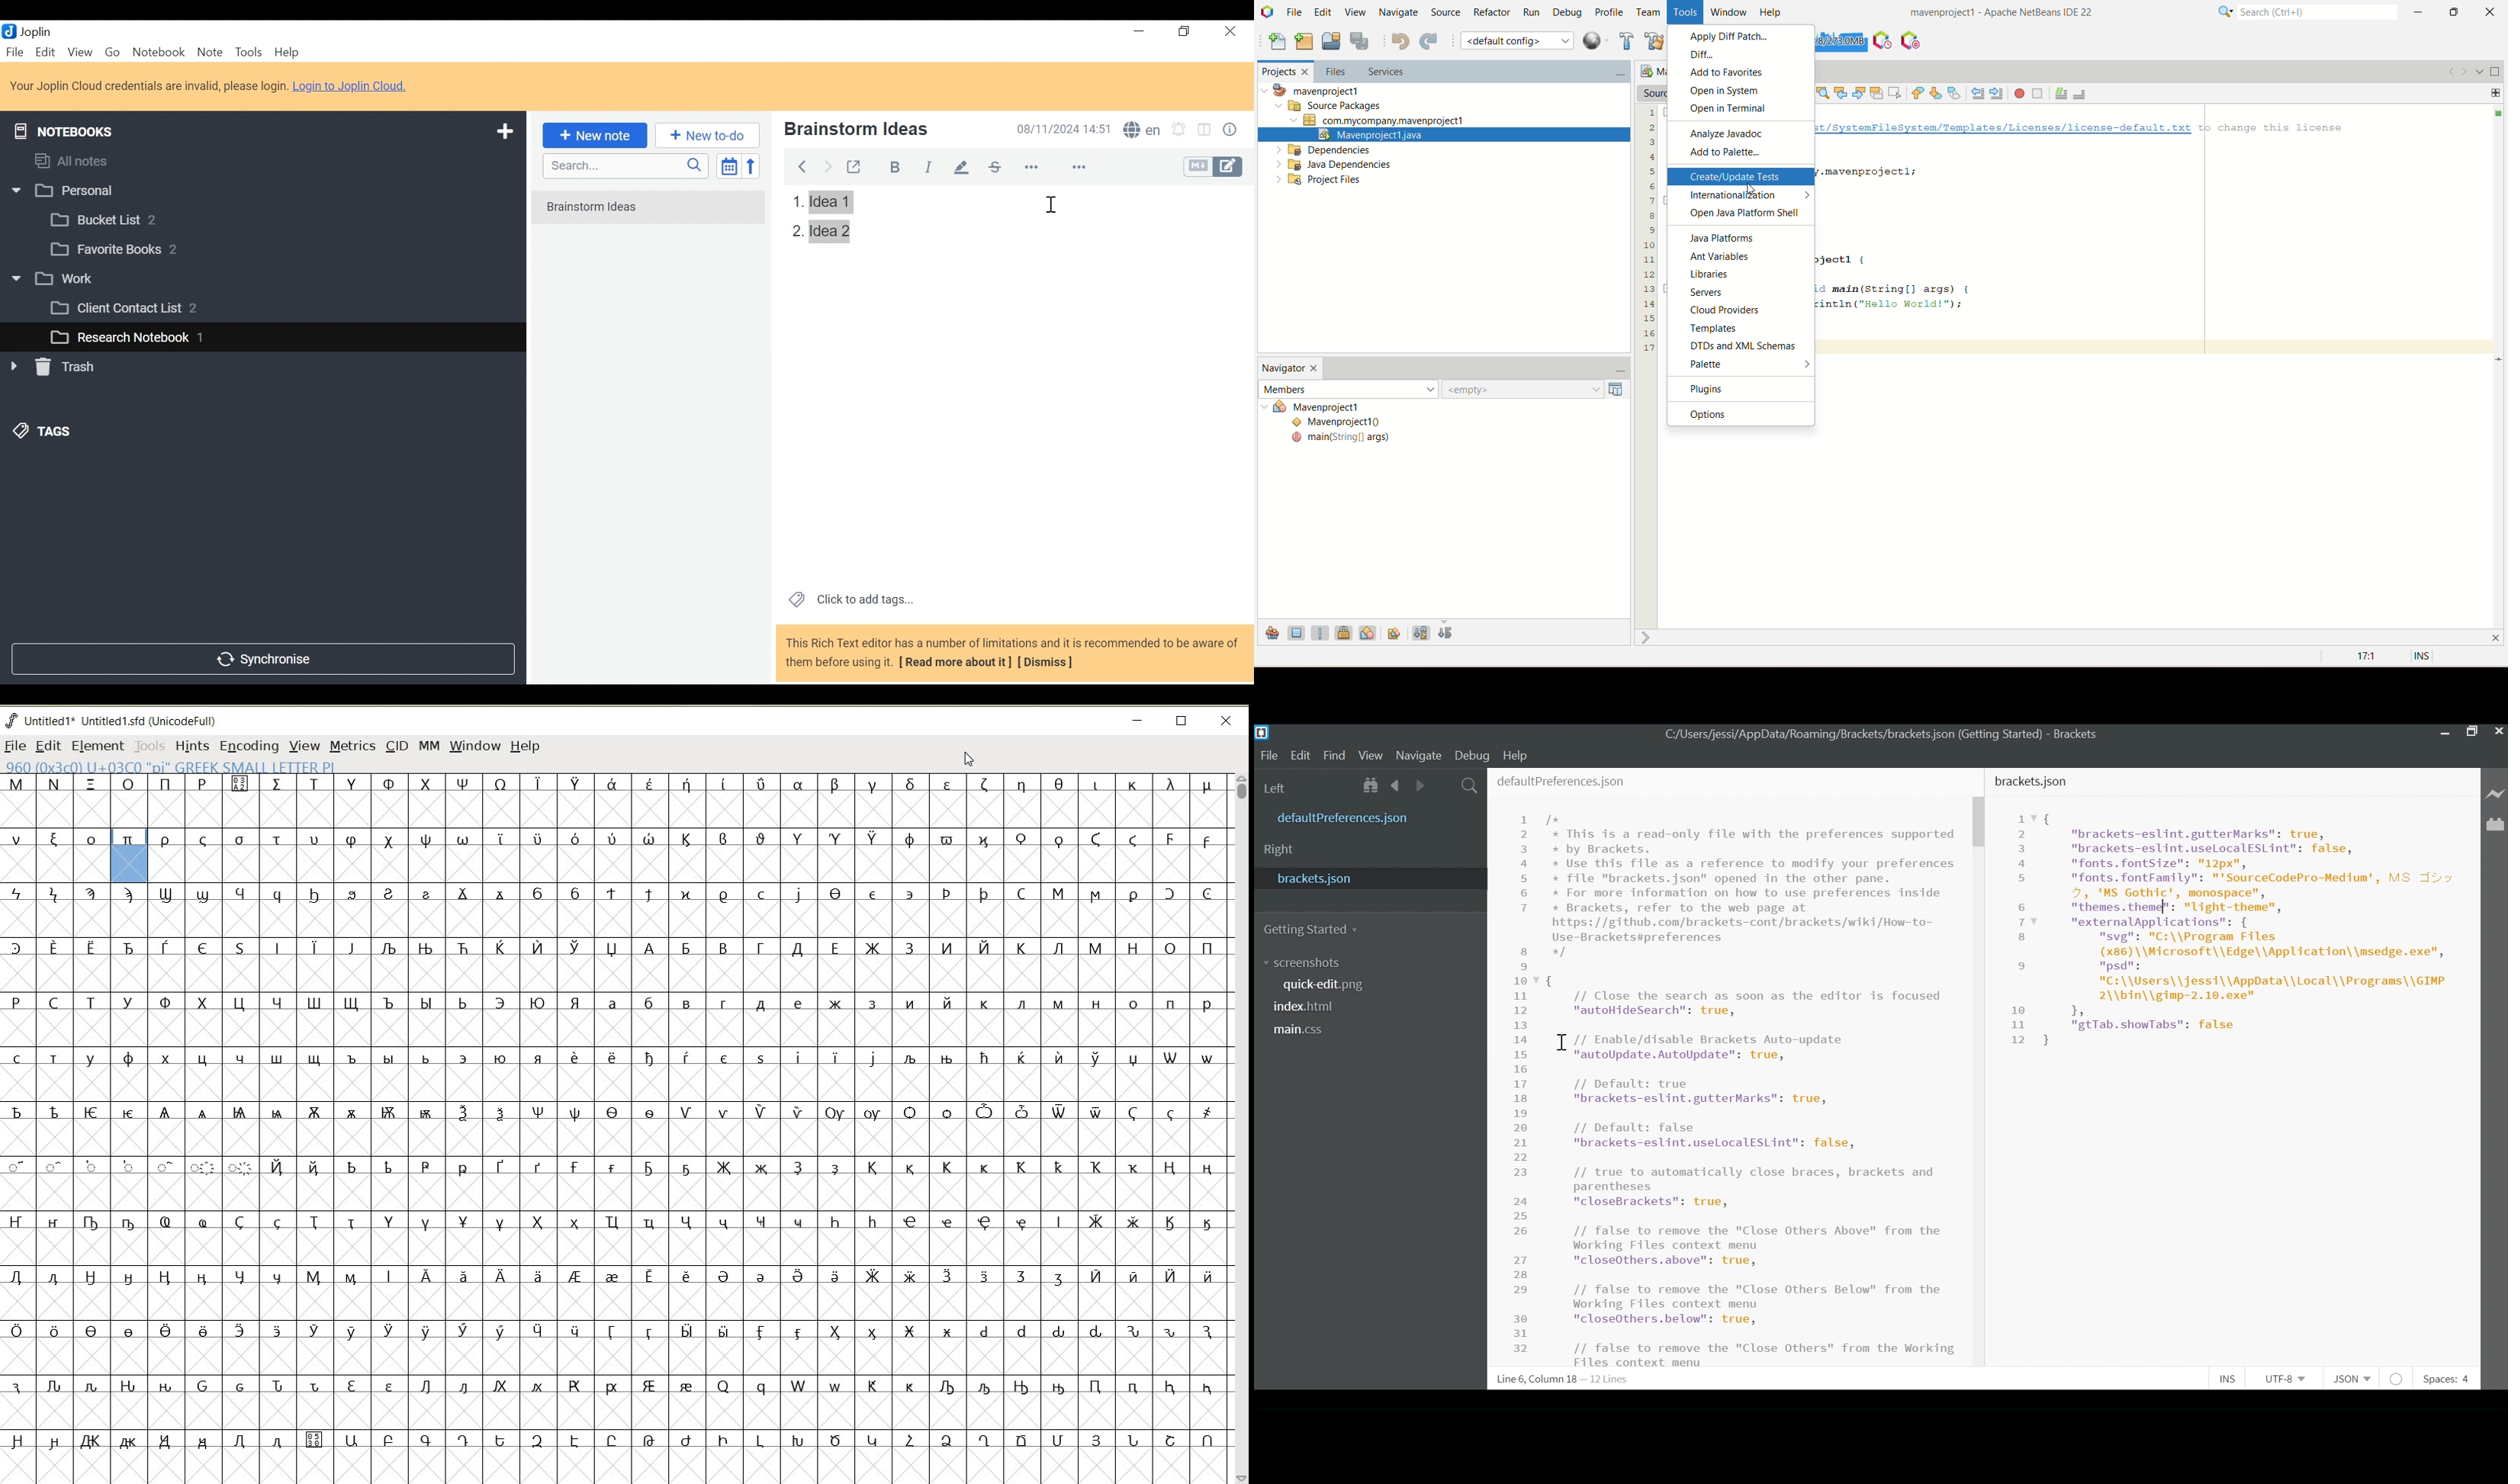  What do you see at coordinates (248, 52) in the screenshot?
I see `Tools` at bounding box center [248, 52].